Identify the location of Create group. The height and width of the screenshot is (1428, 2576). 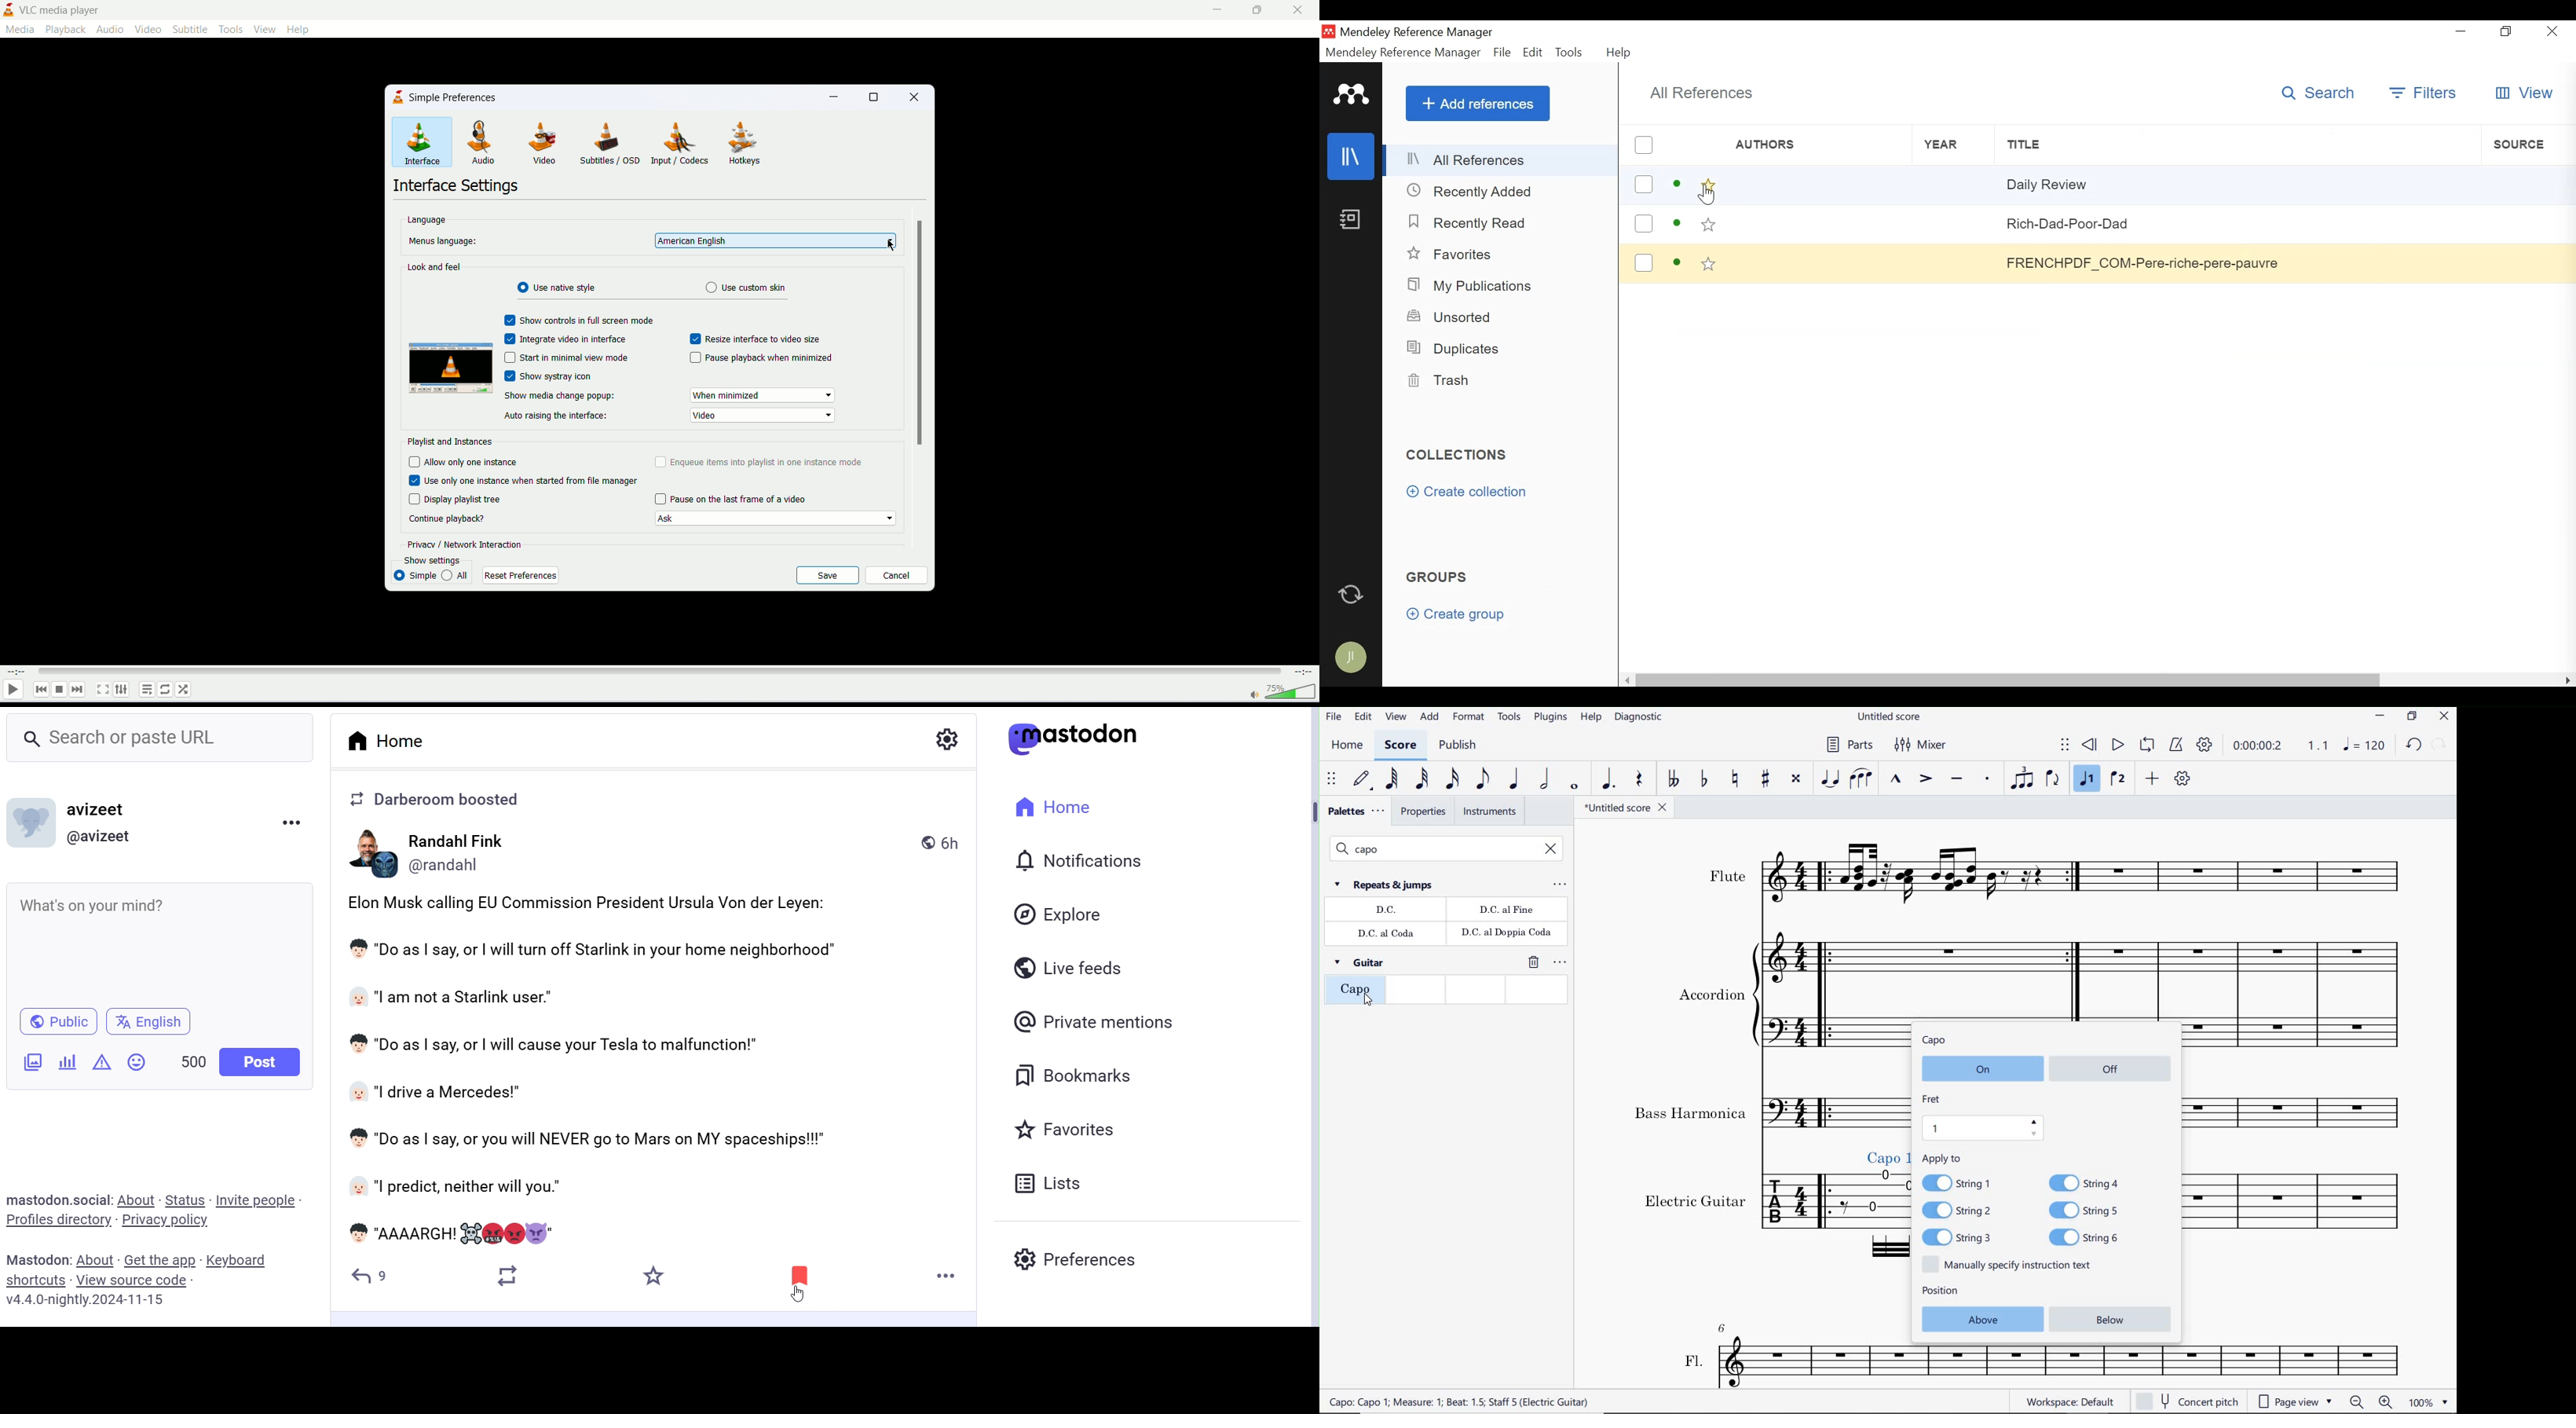
(1455, 614).